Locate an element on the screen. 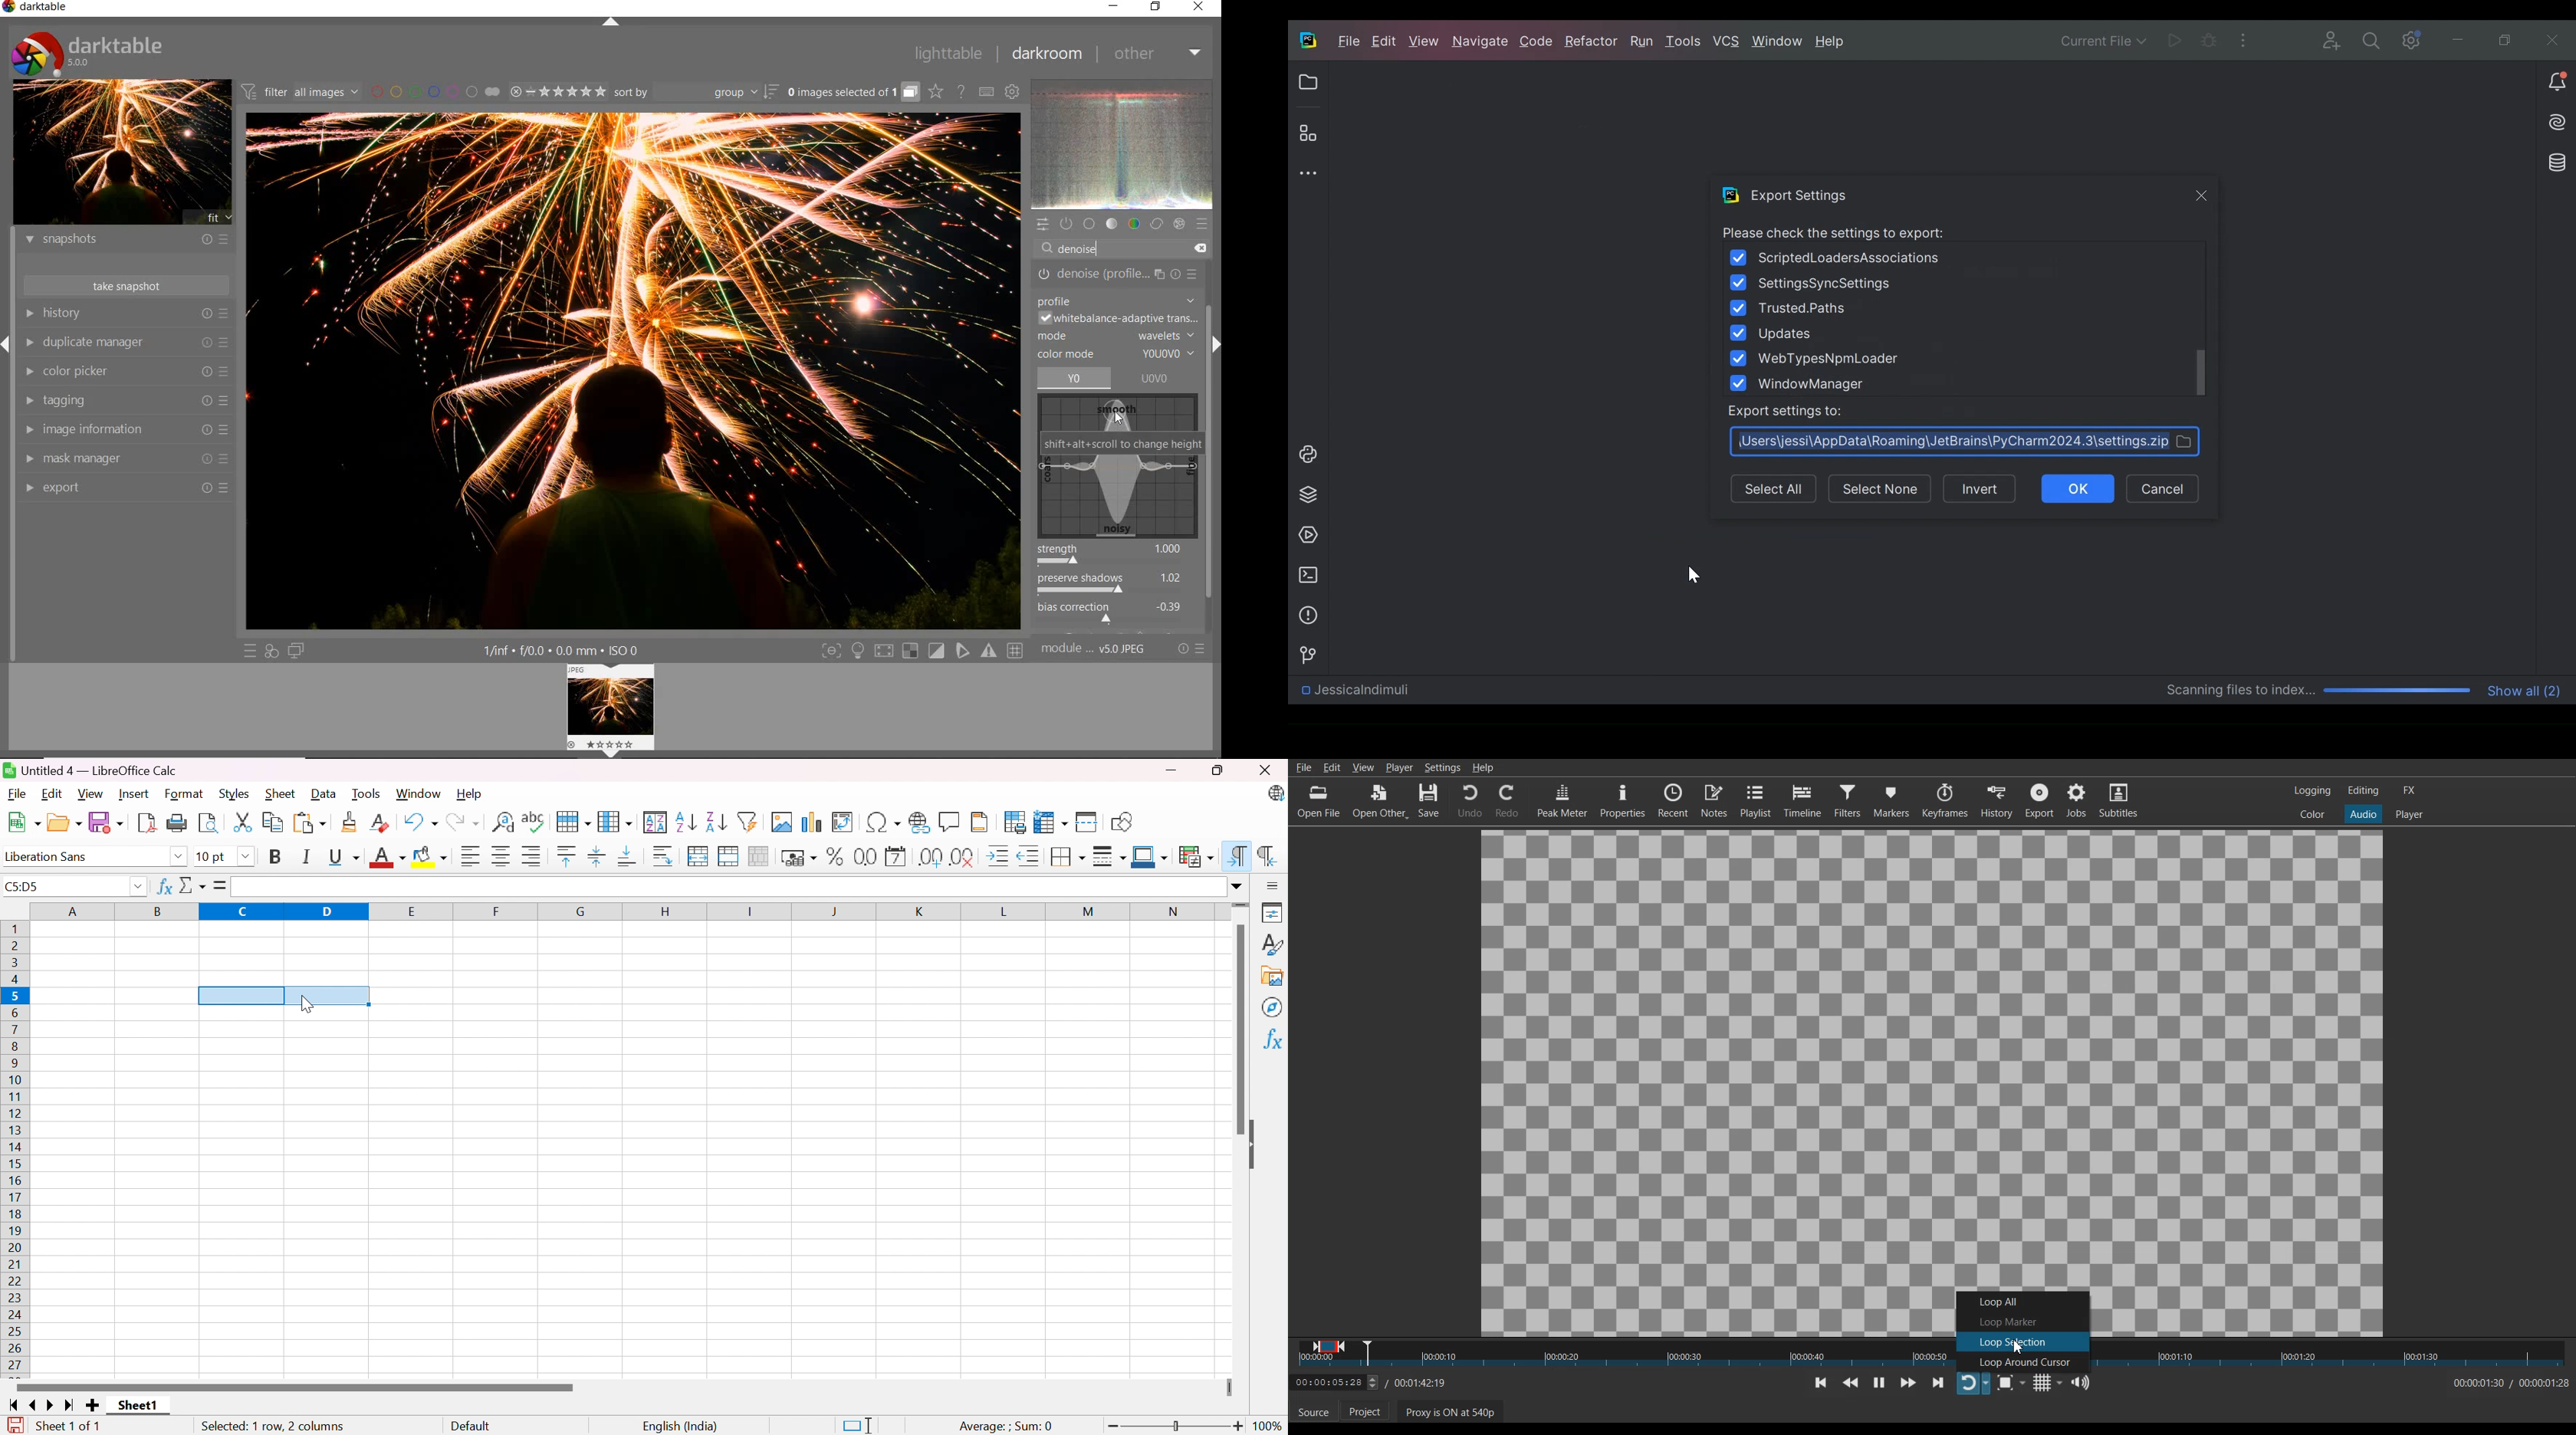  Untitled 4 - LibreOffice Calc is located at coordinates (90, 770).